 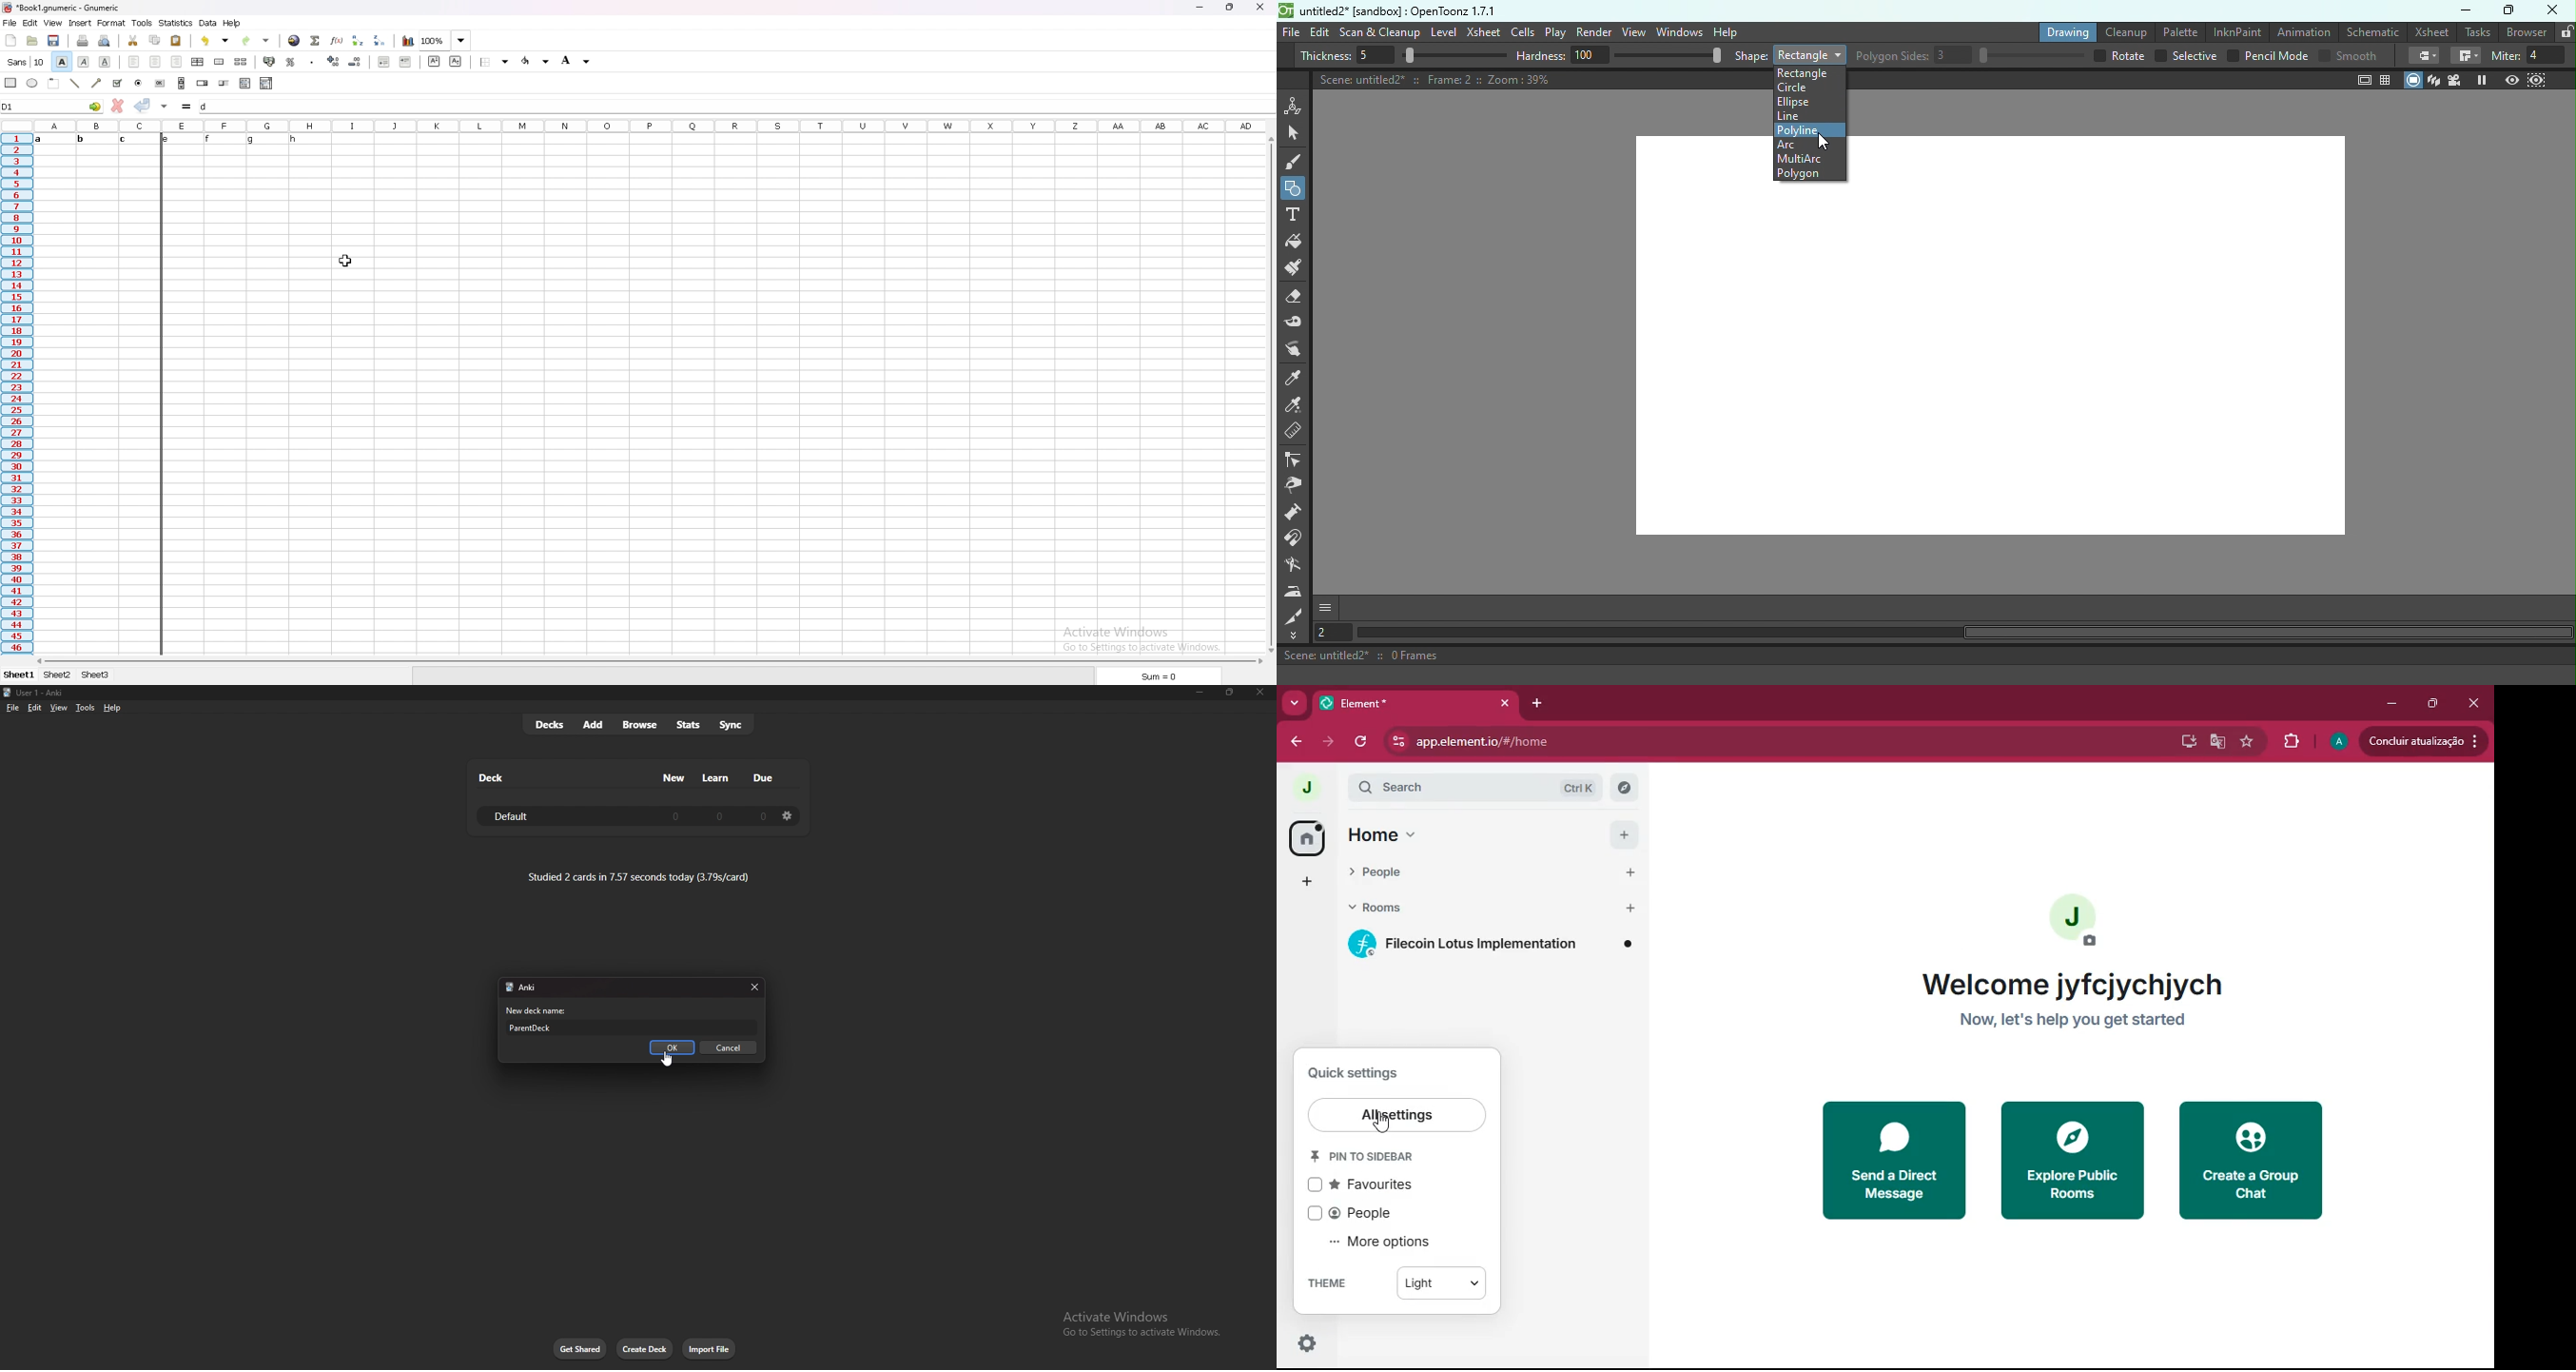 What do you see at coordinates (1798, 158) in the screenshot?
I see `MultiArc` at bounding box center [1798, 158].